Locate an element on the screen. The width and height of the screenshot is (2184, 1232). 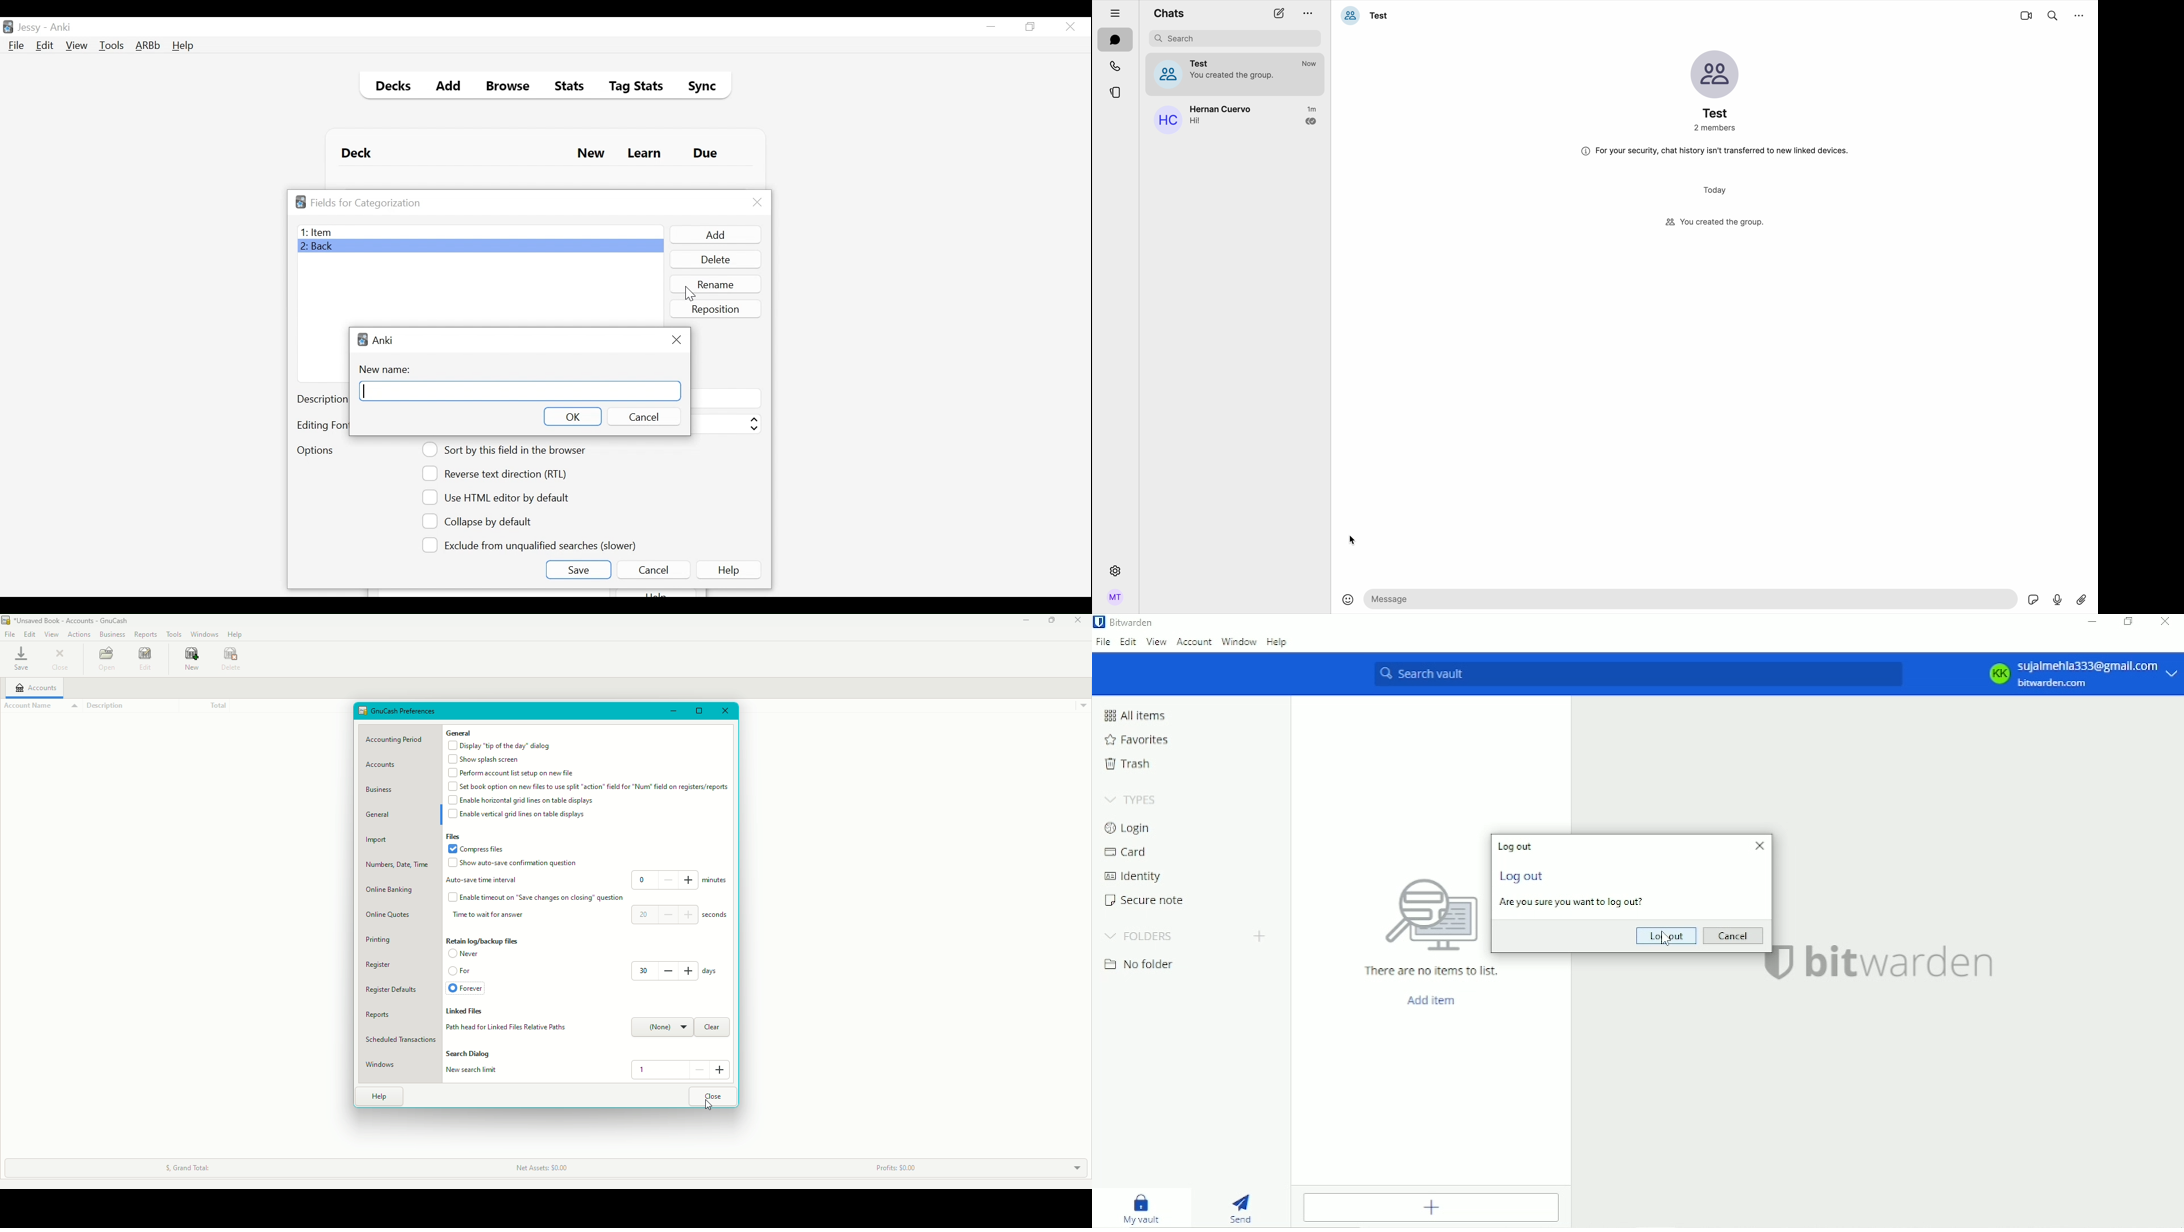
Tag Stats is located at coordinates (630, 88).